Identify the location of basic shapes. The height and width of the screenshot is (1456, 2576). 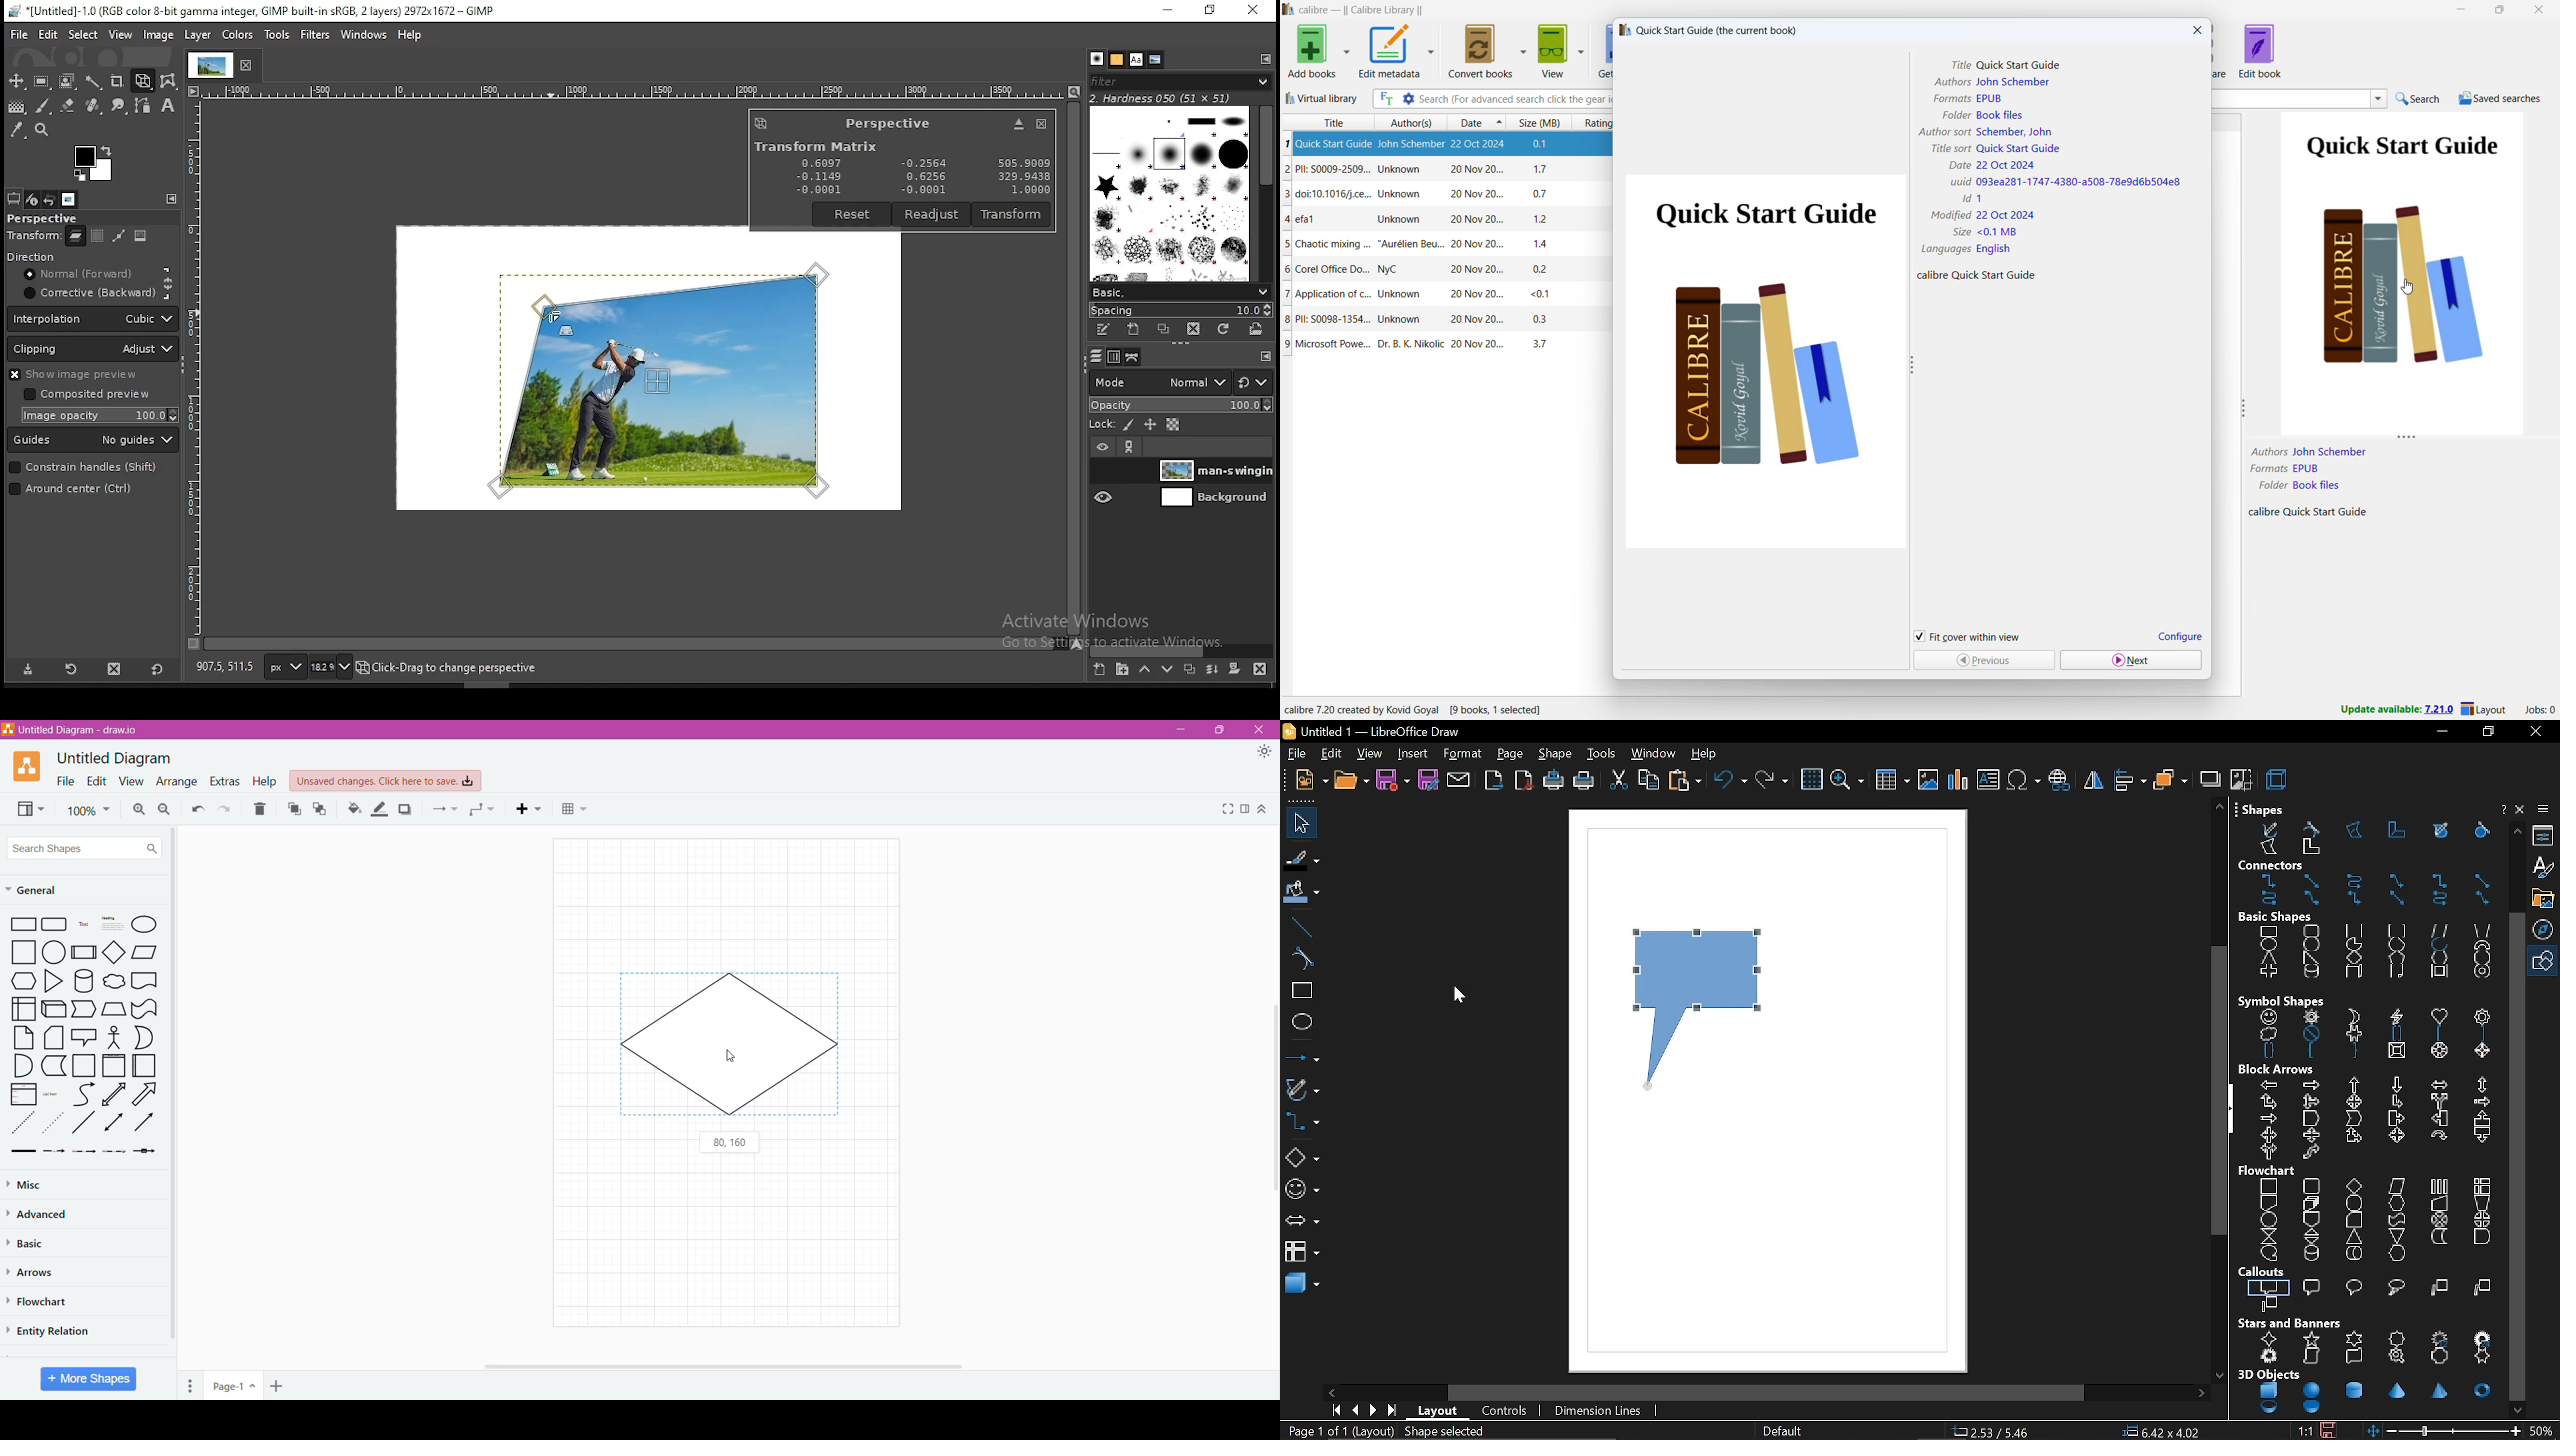
(1302, 1158).